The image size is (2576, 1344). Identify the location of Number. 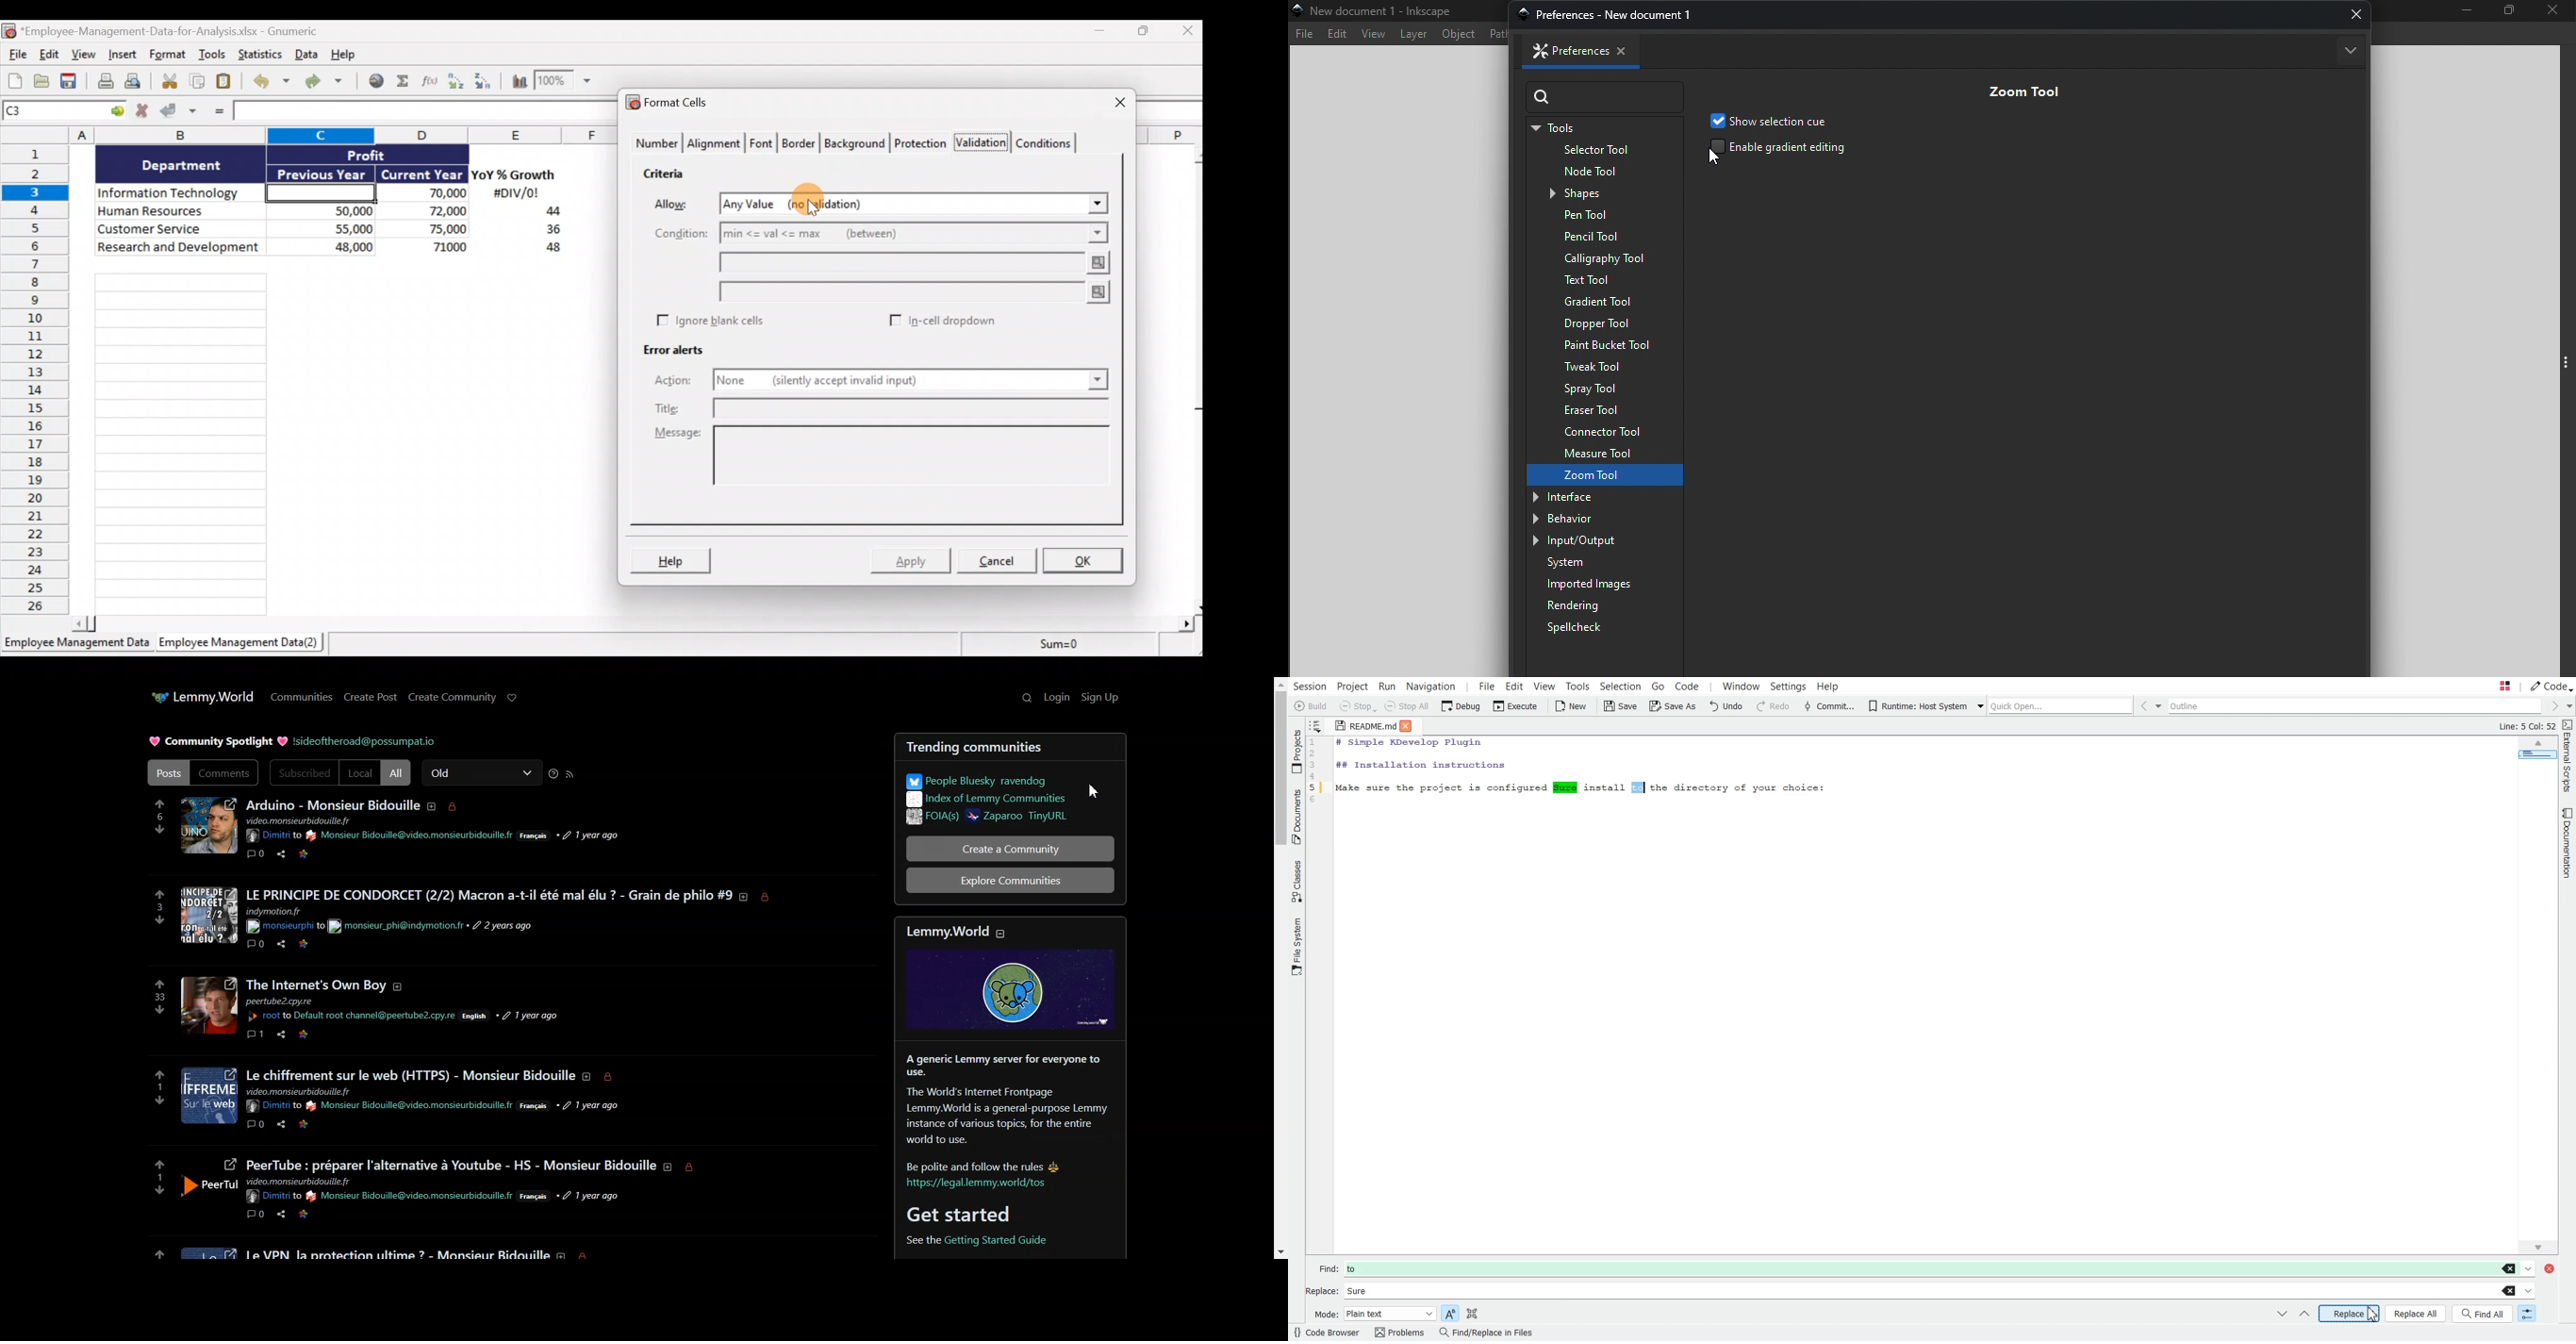
(656, 144).